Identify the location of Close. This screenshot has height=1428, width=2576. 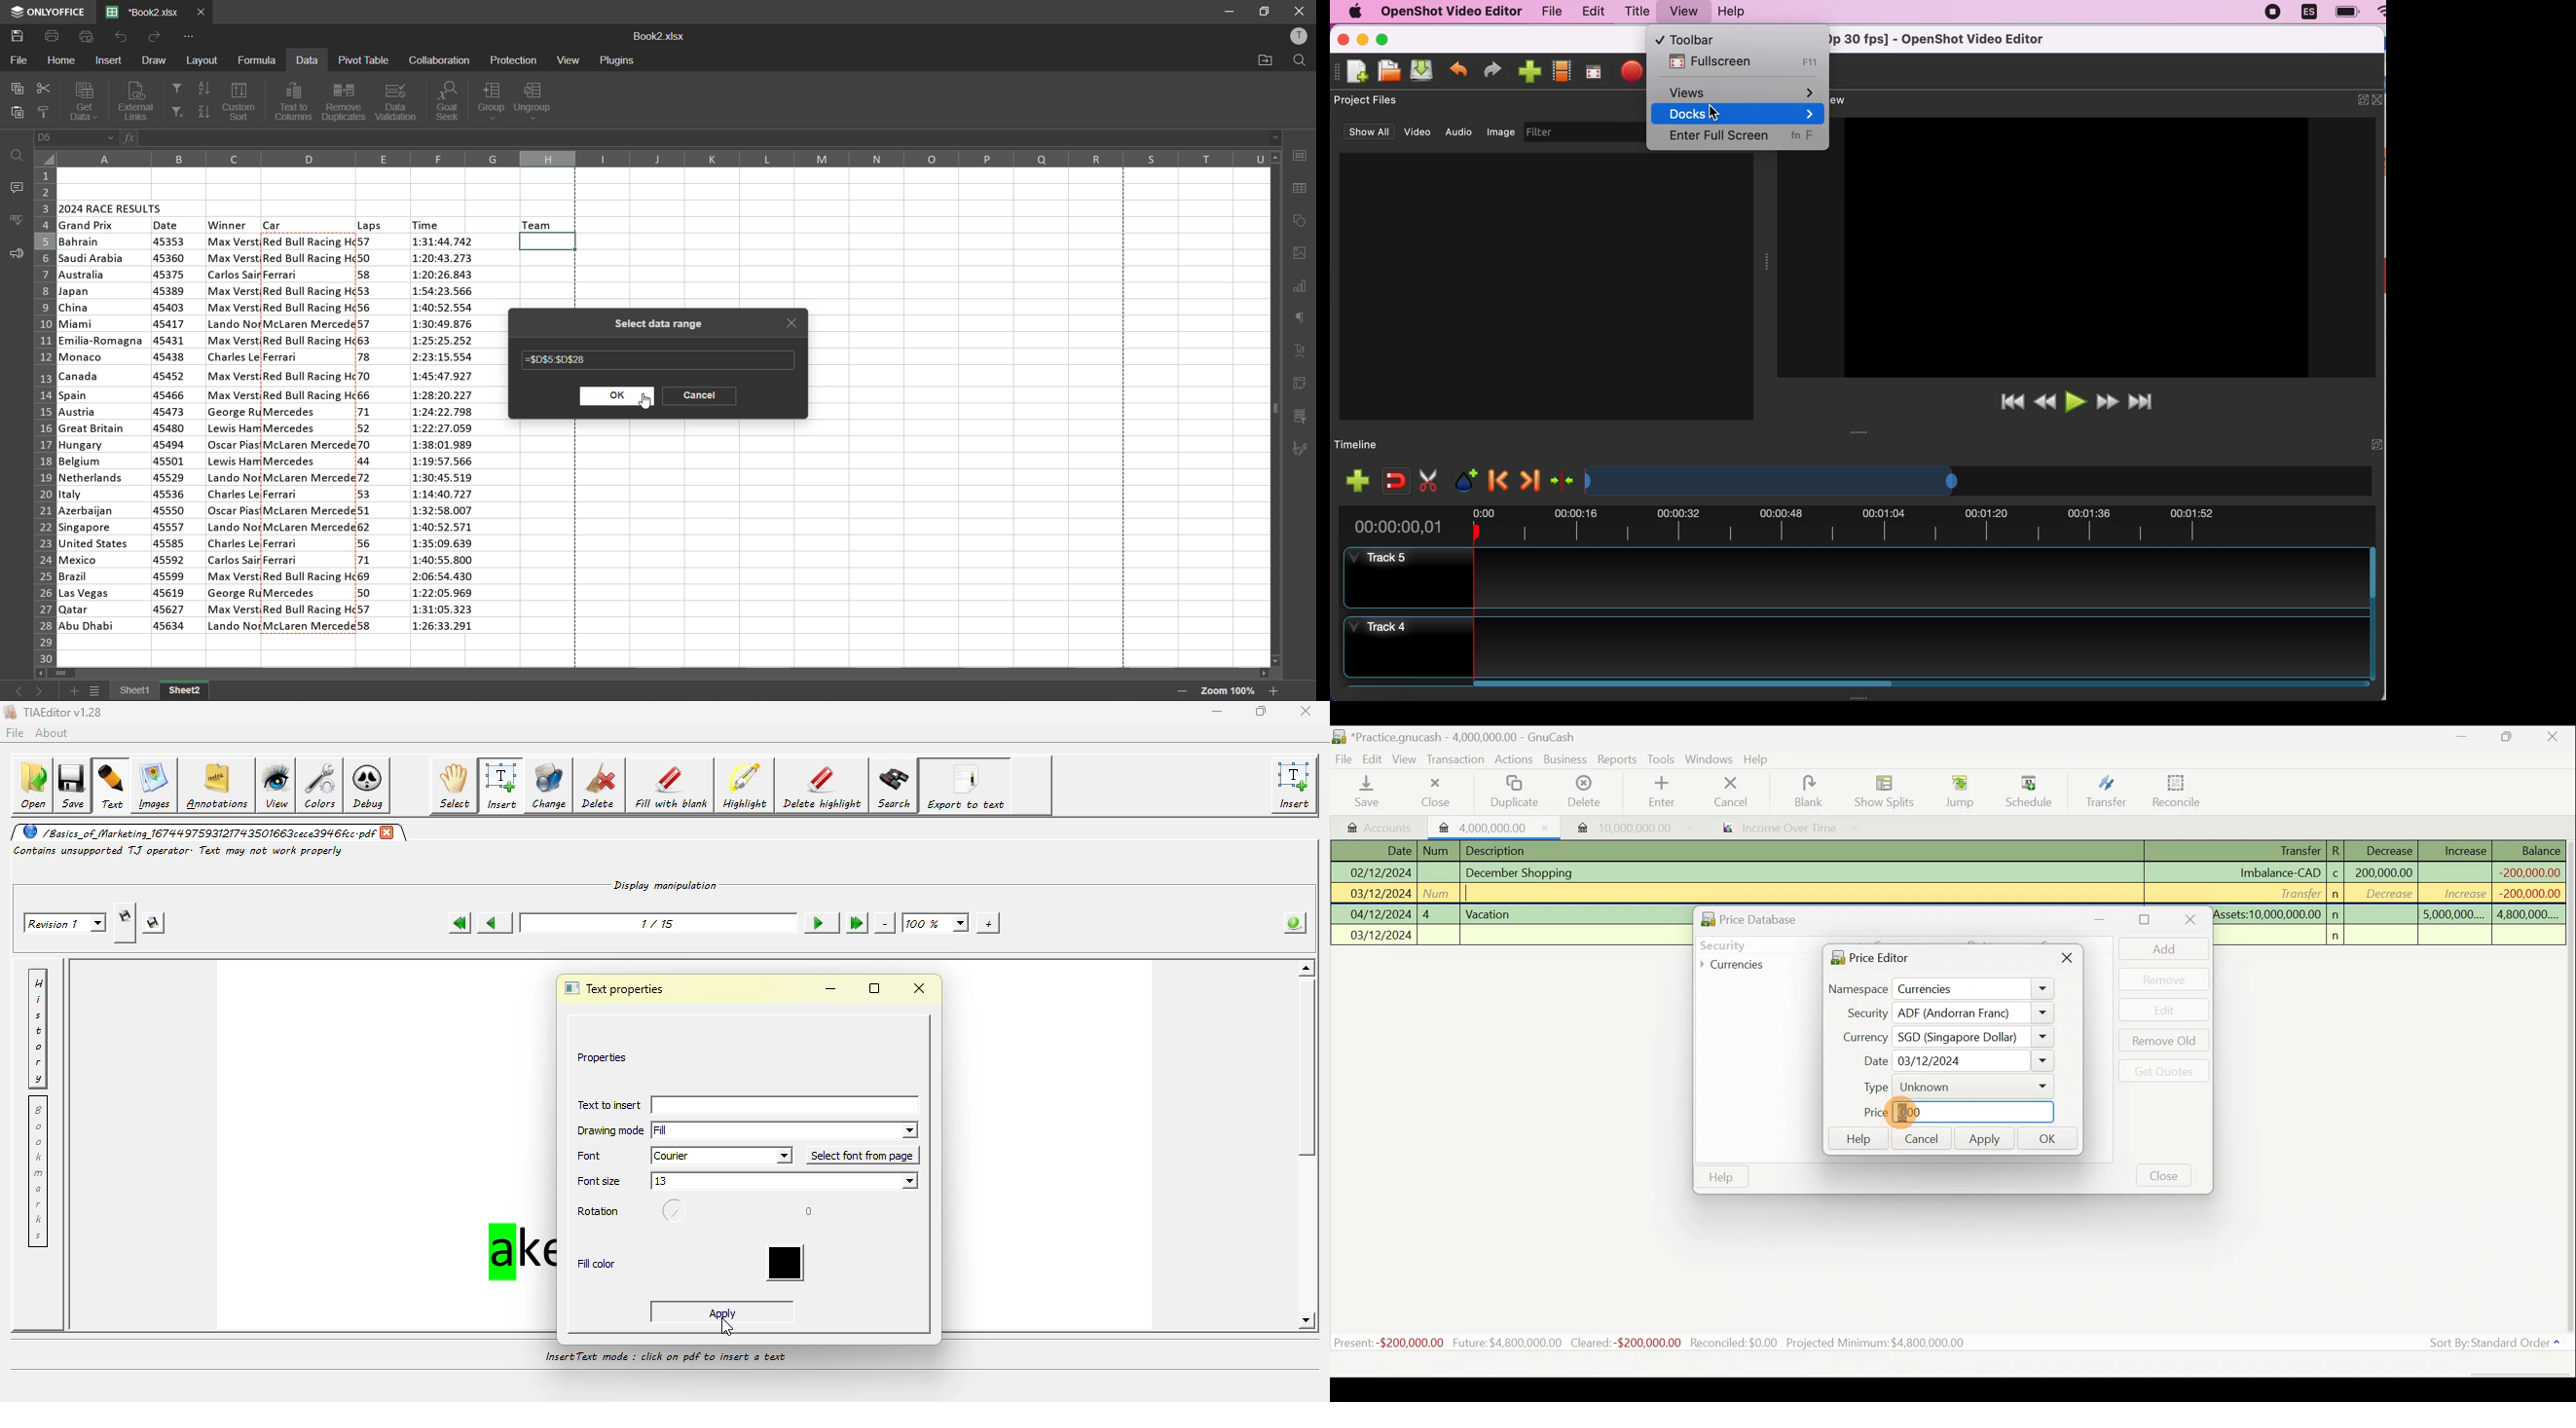
(1433, 792).